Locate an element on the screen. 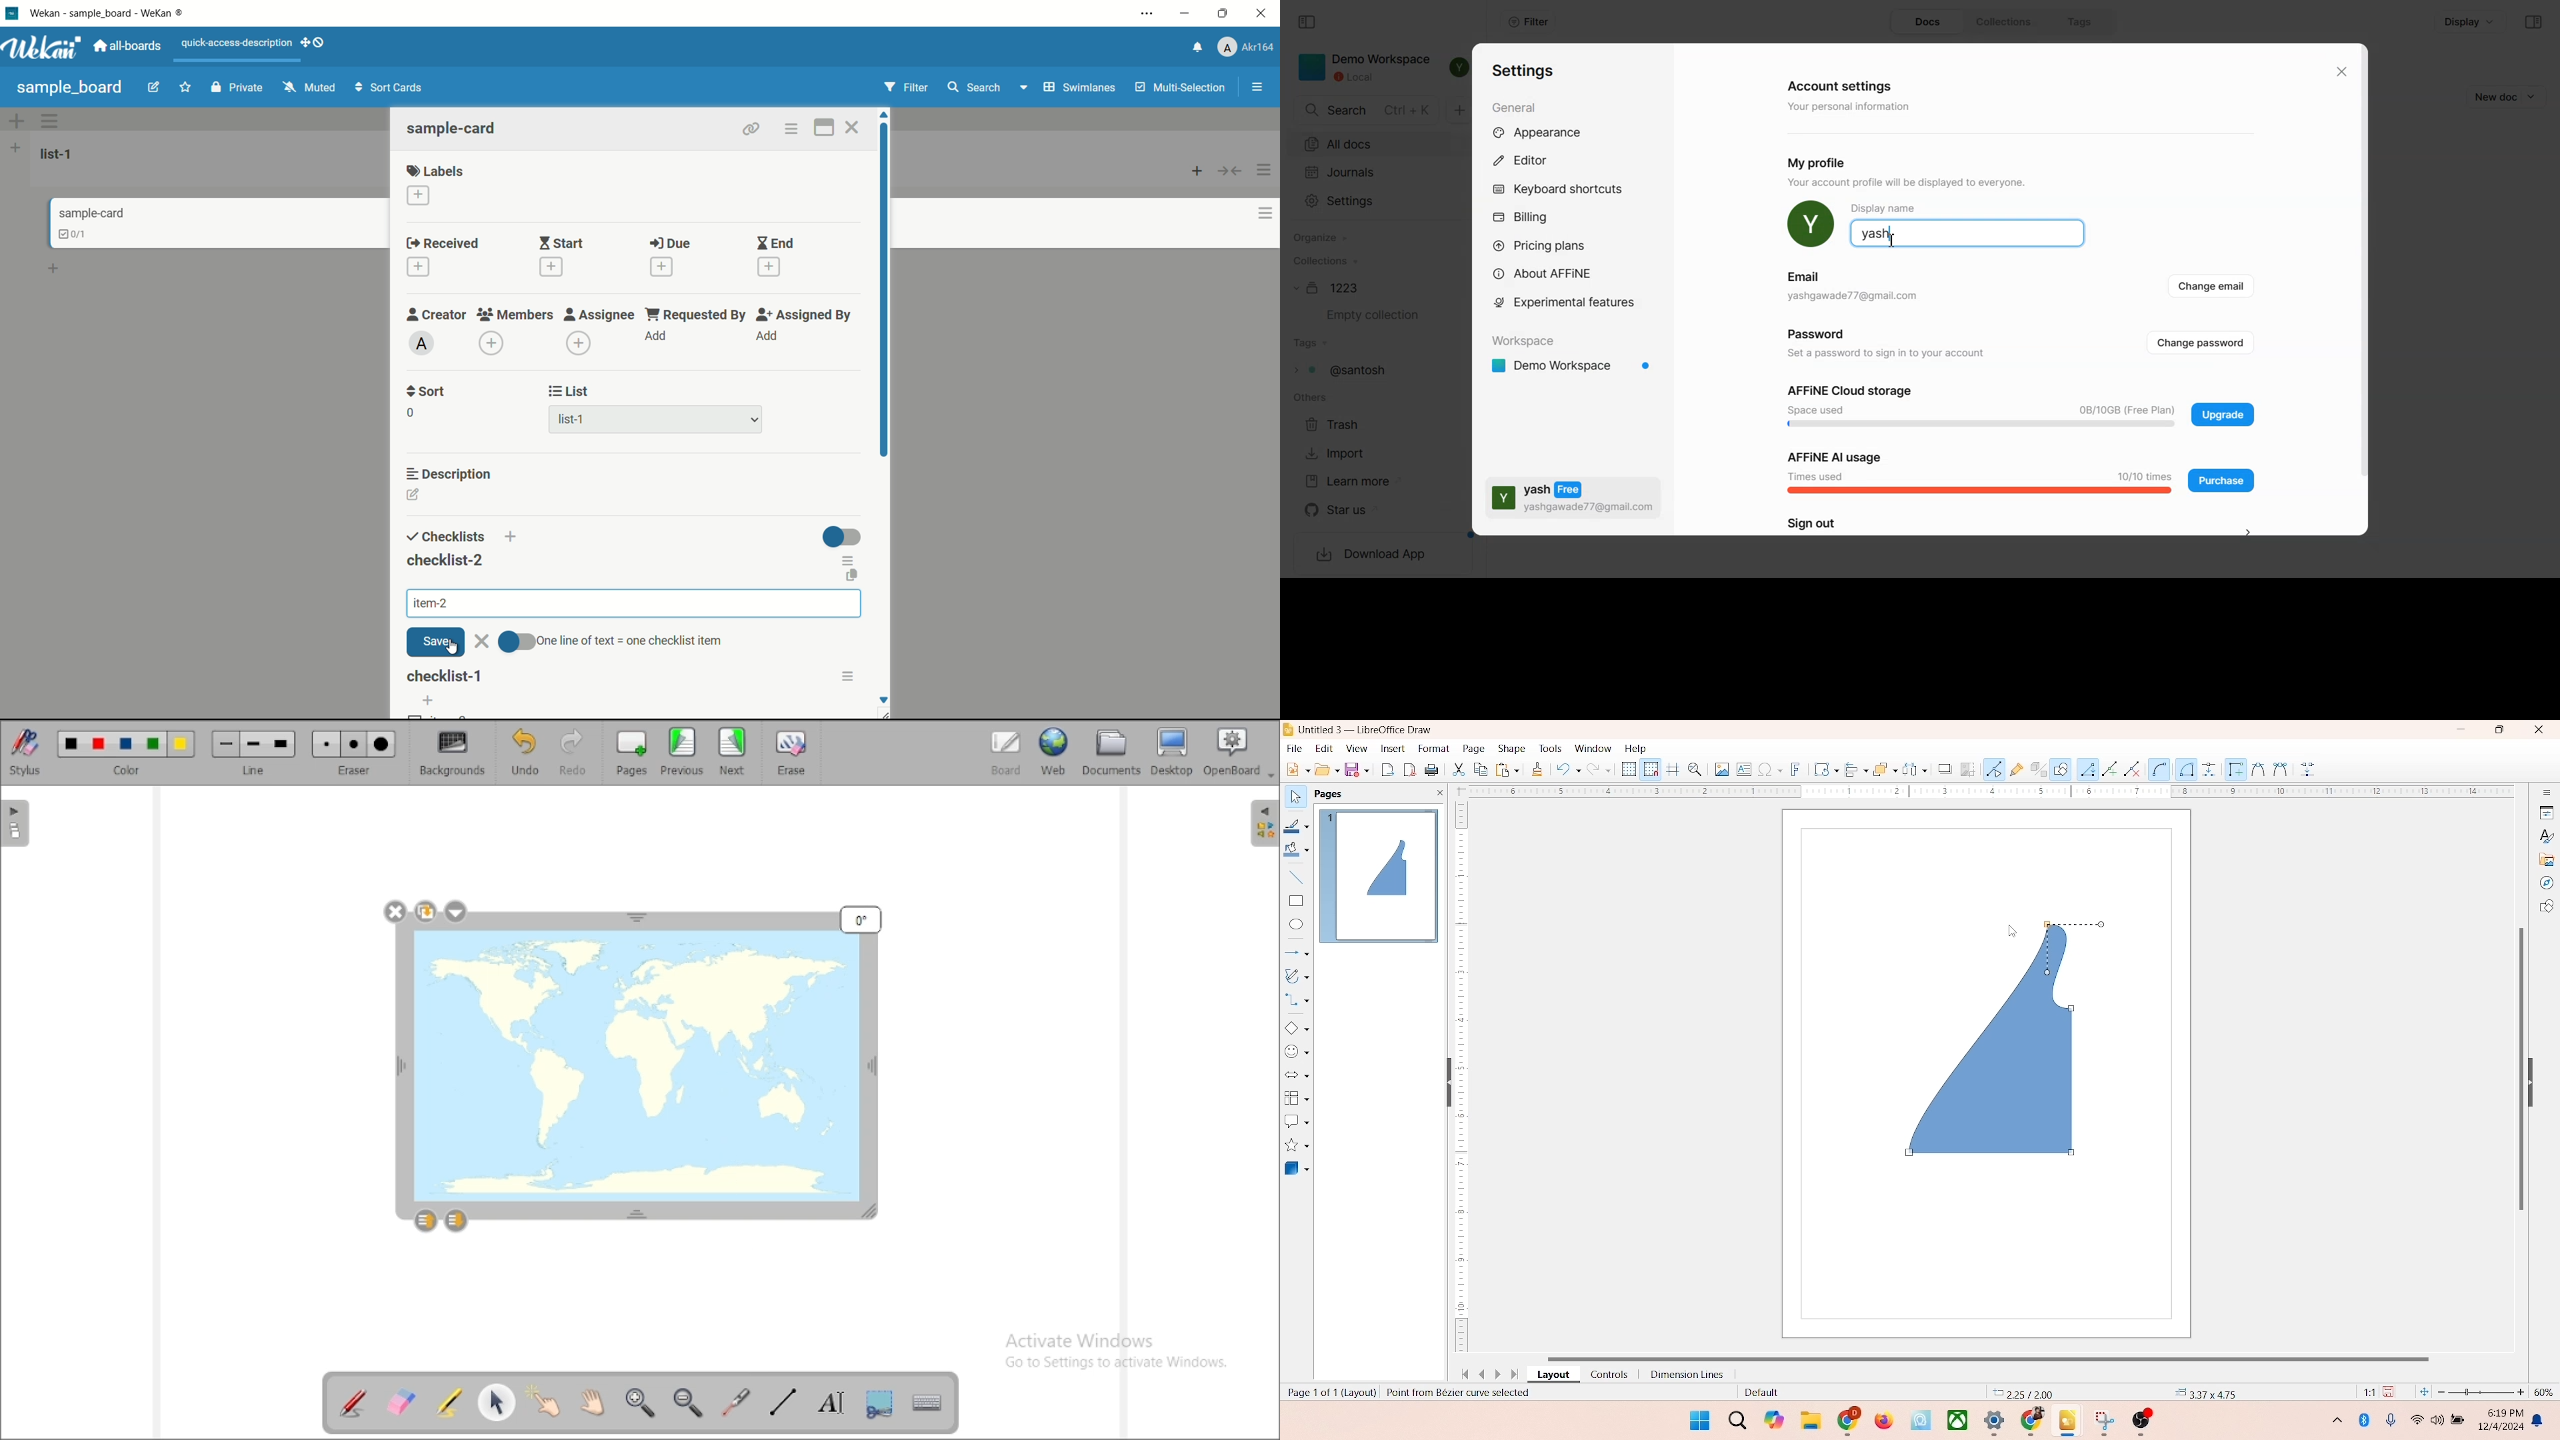  selected is located at coordinates (1457, 1393).